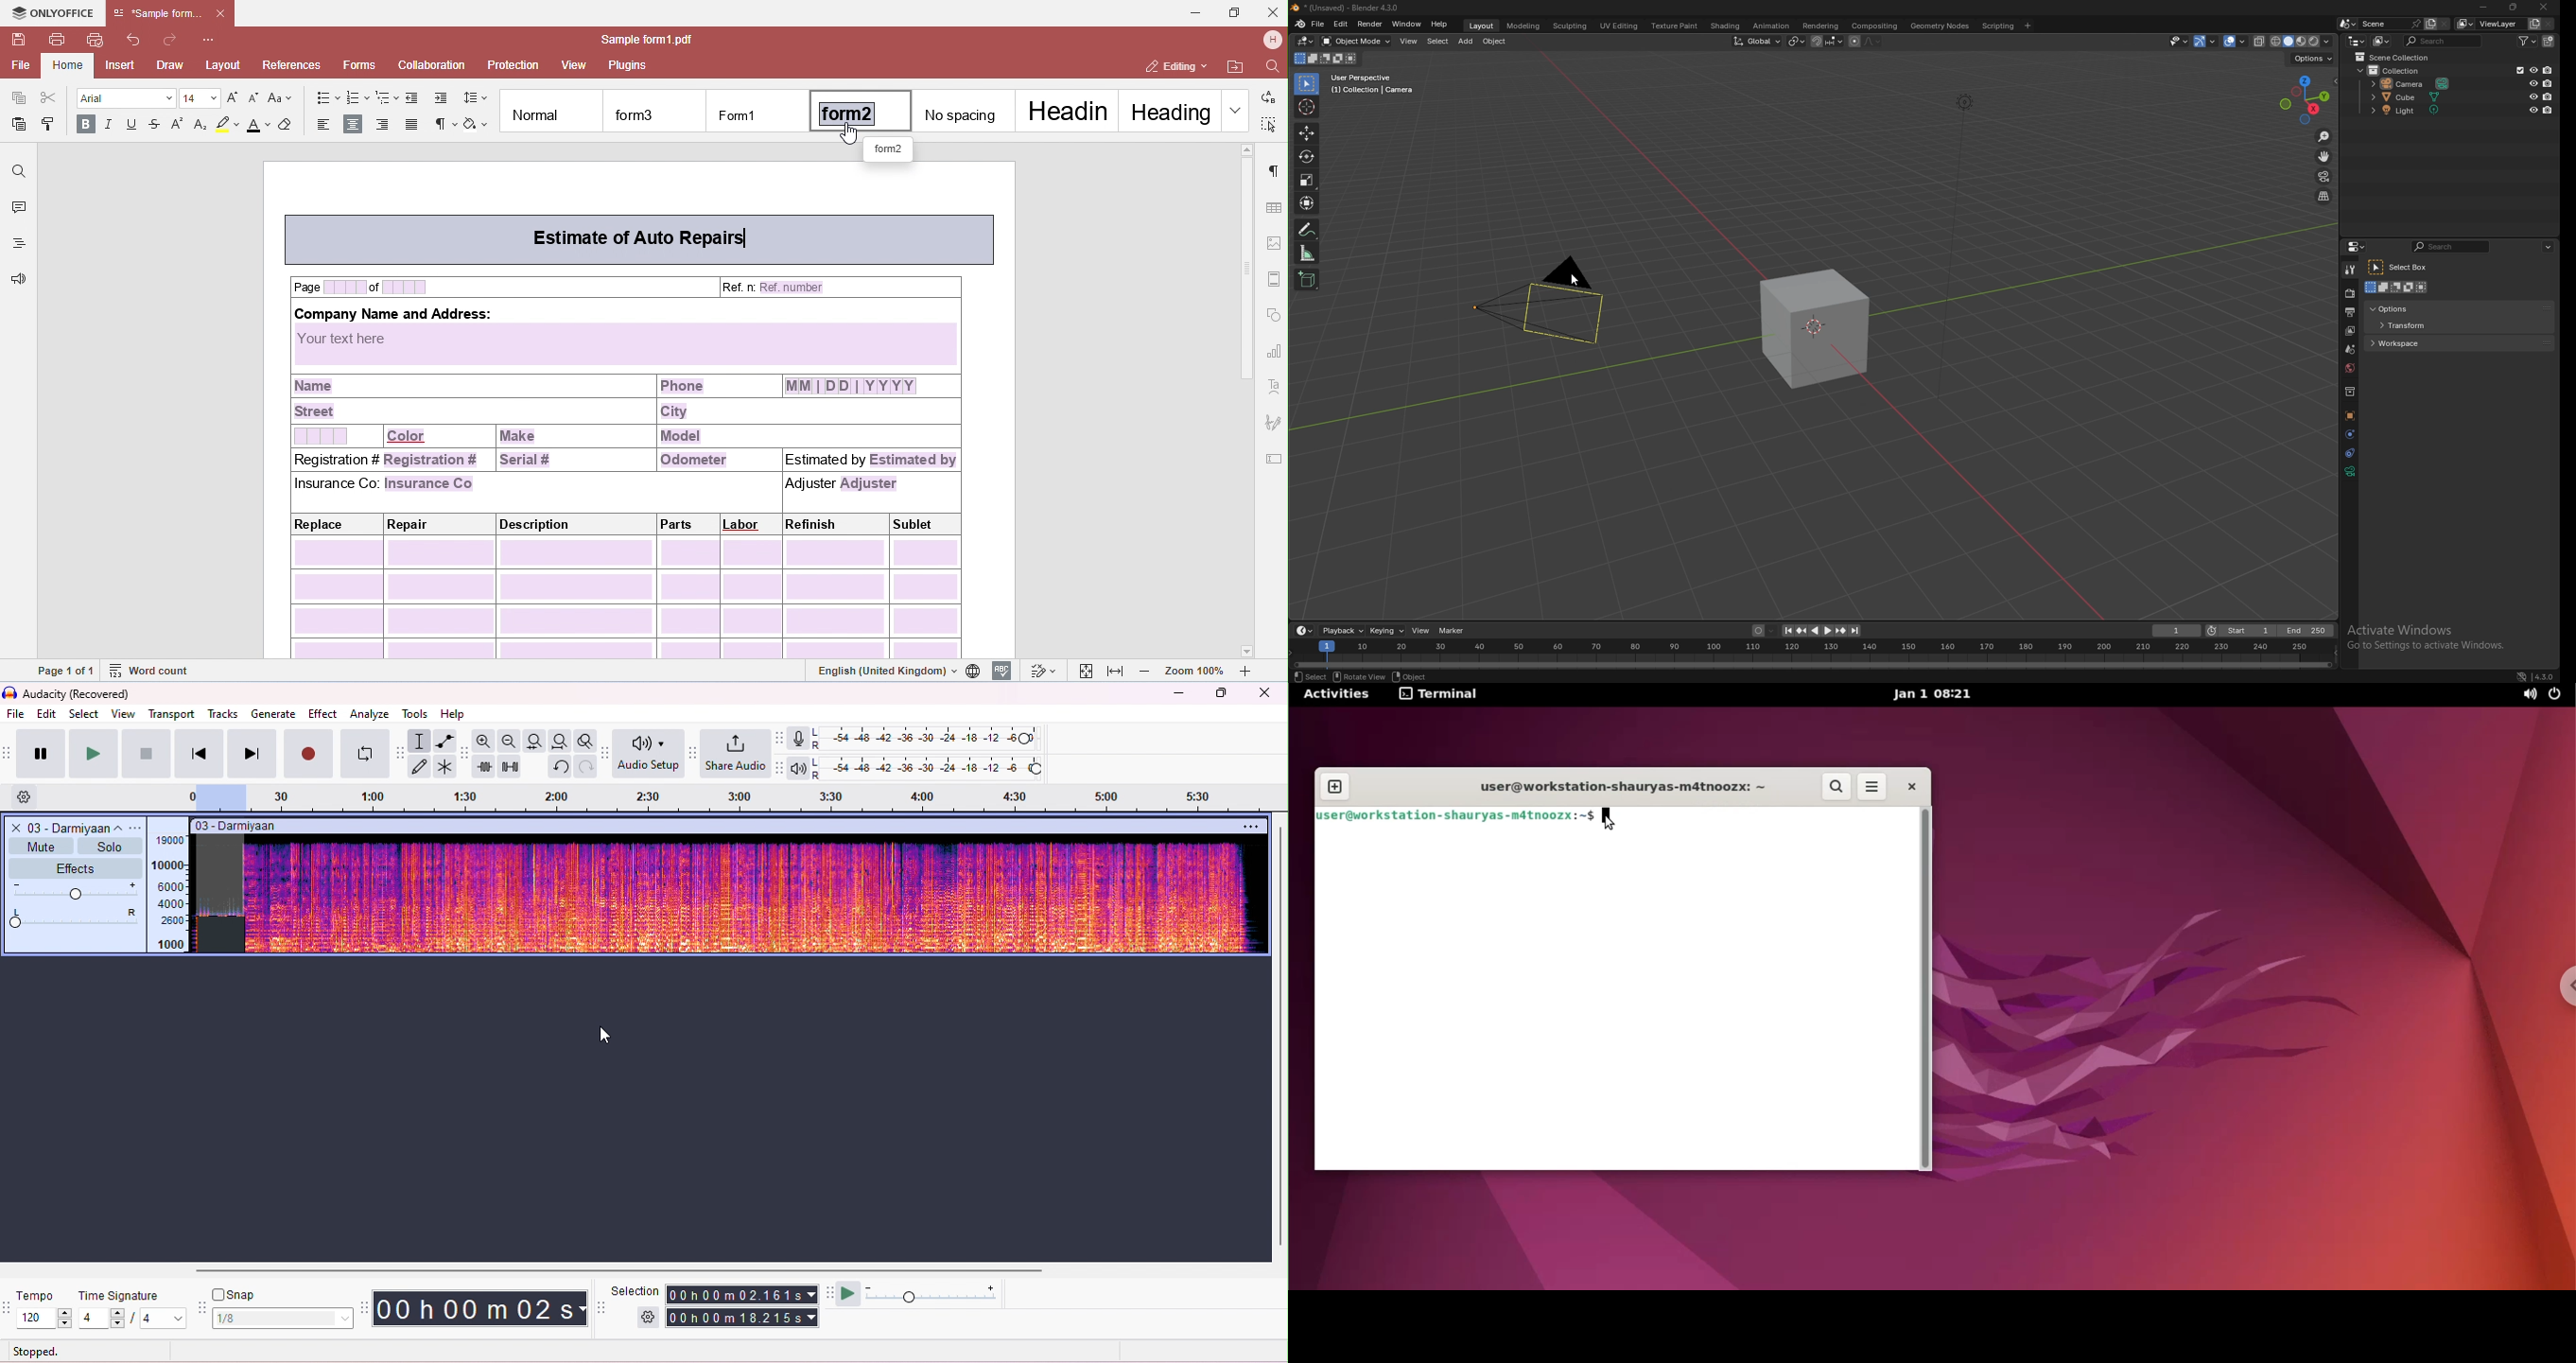 Image resolution: width=2576 pixels, height=1372 pixels. I want to click on view, so click(1420, 631).